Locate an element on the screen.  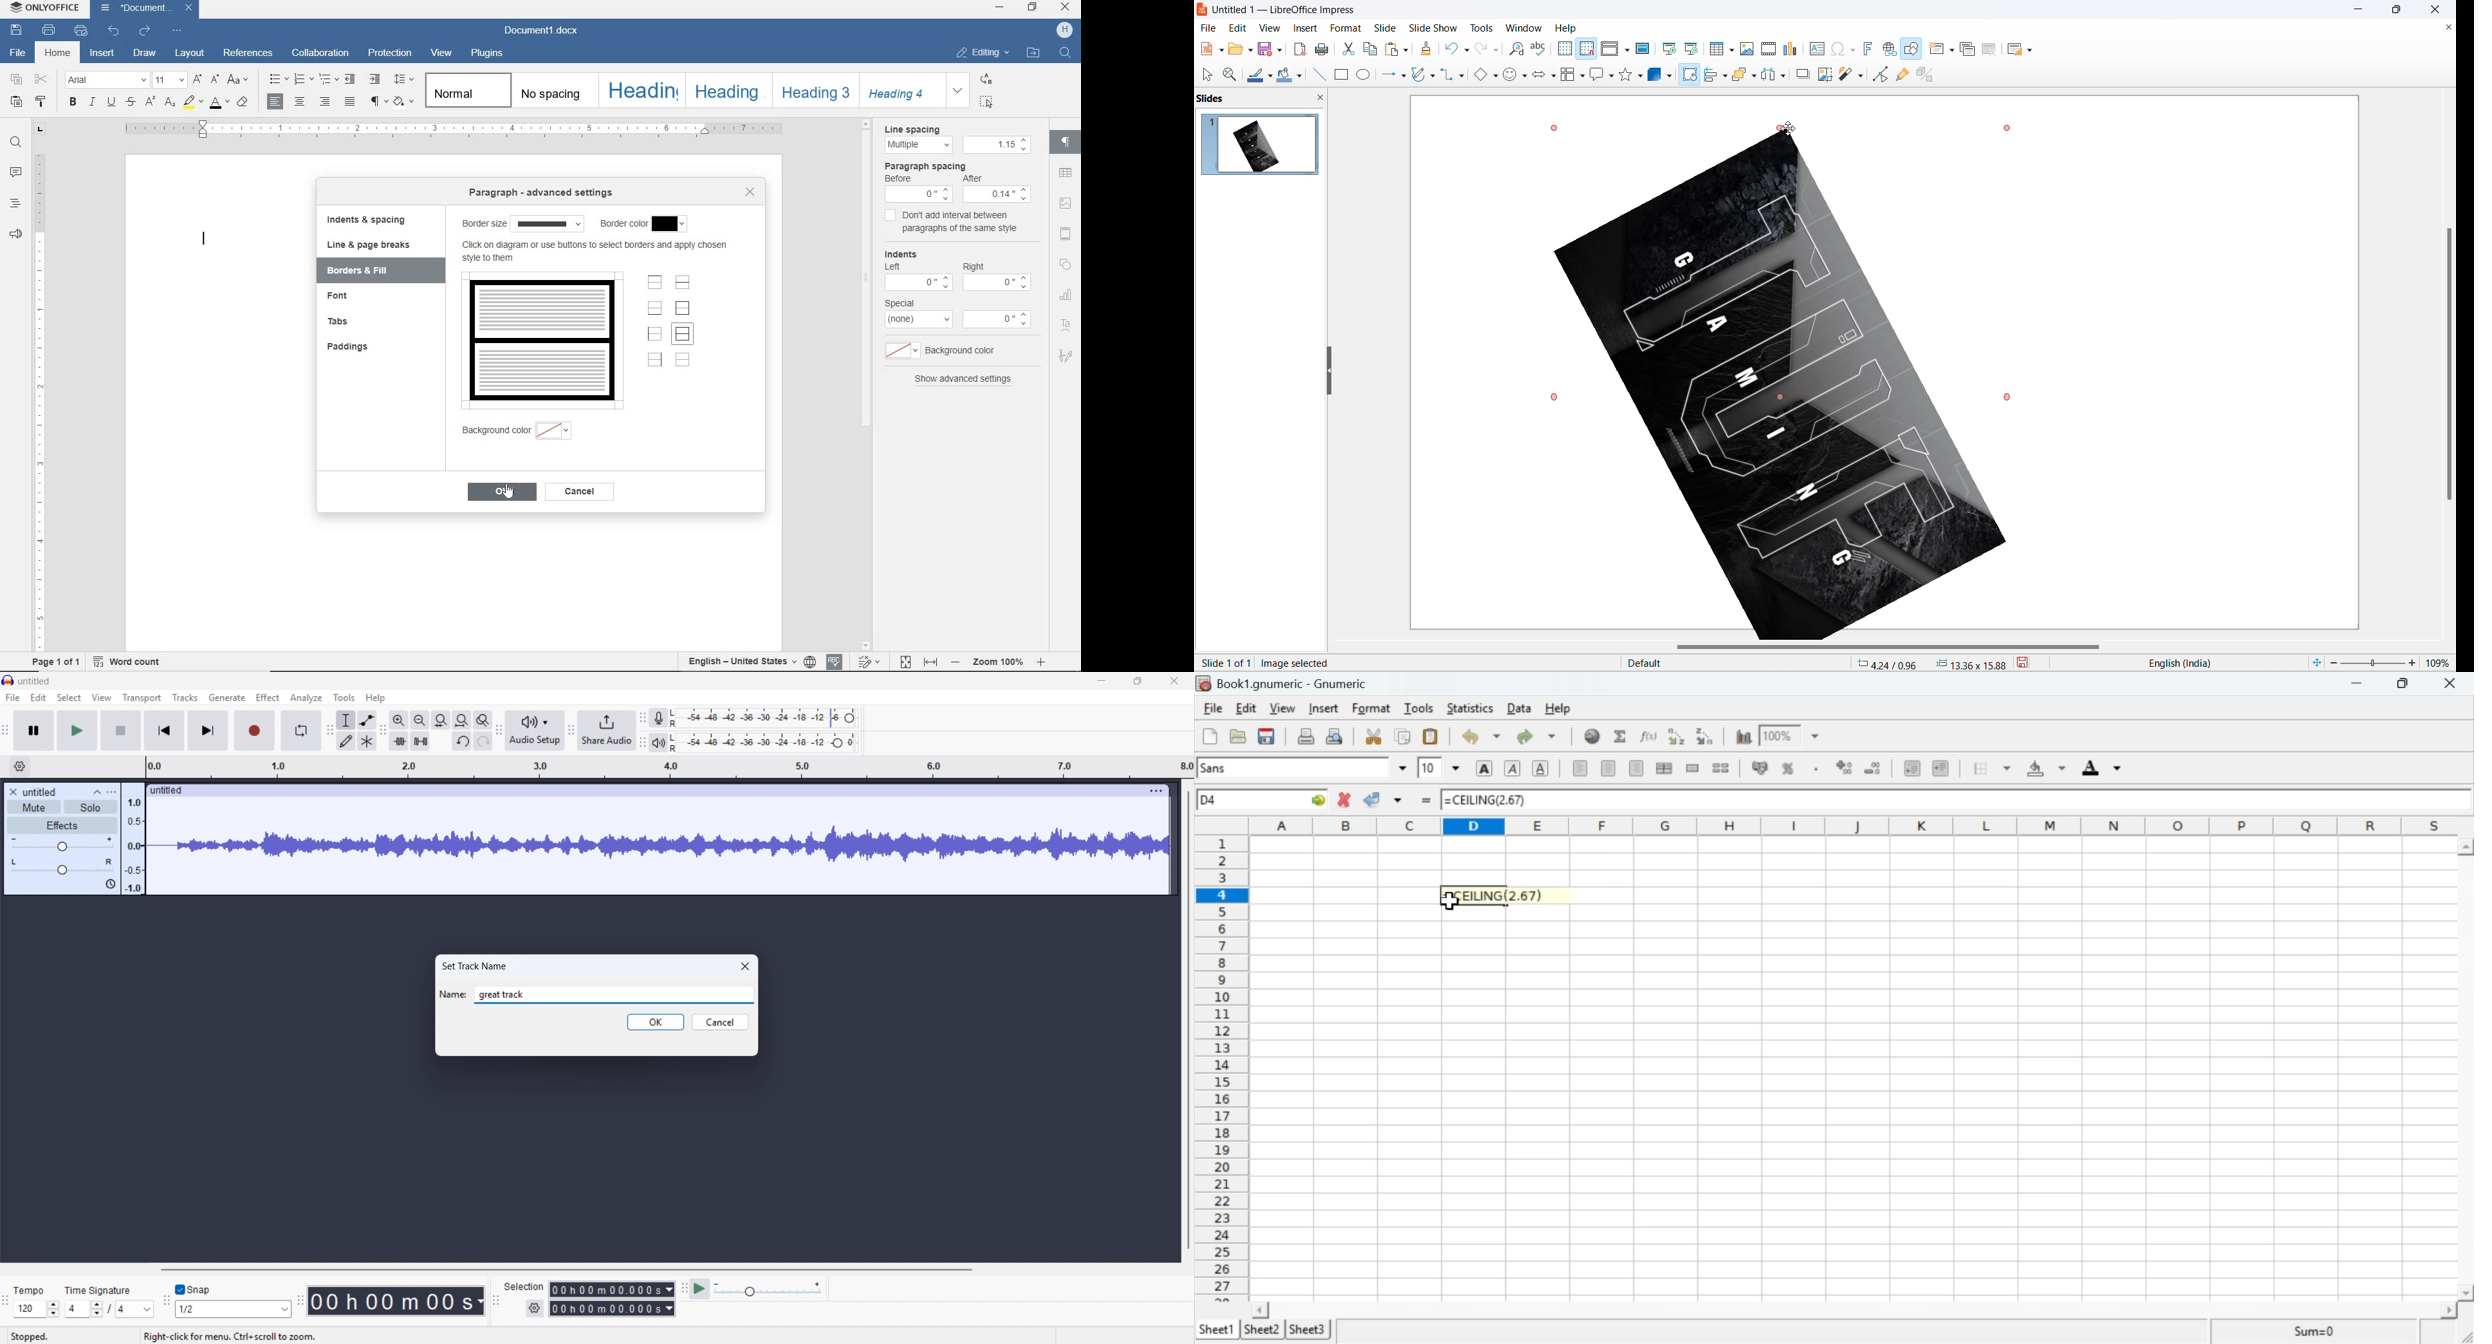
Redo is located at coordinates (483, 742).